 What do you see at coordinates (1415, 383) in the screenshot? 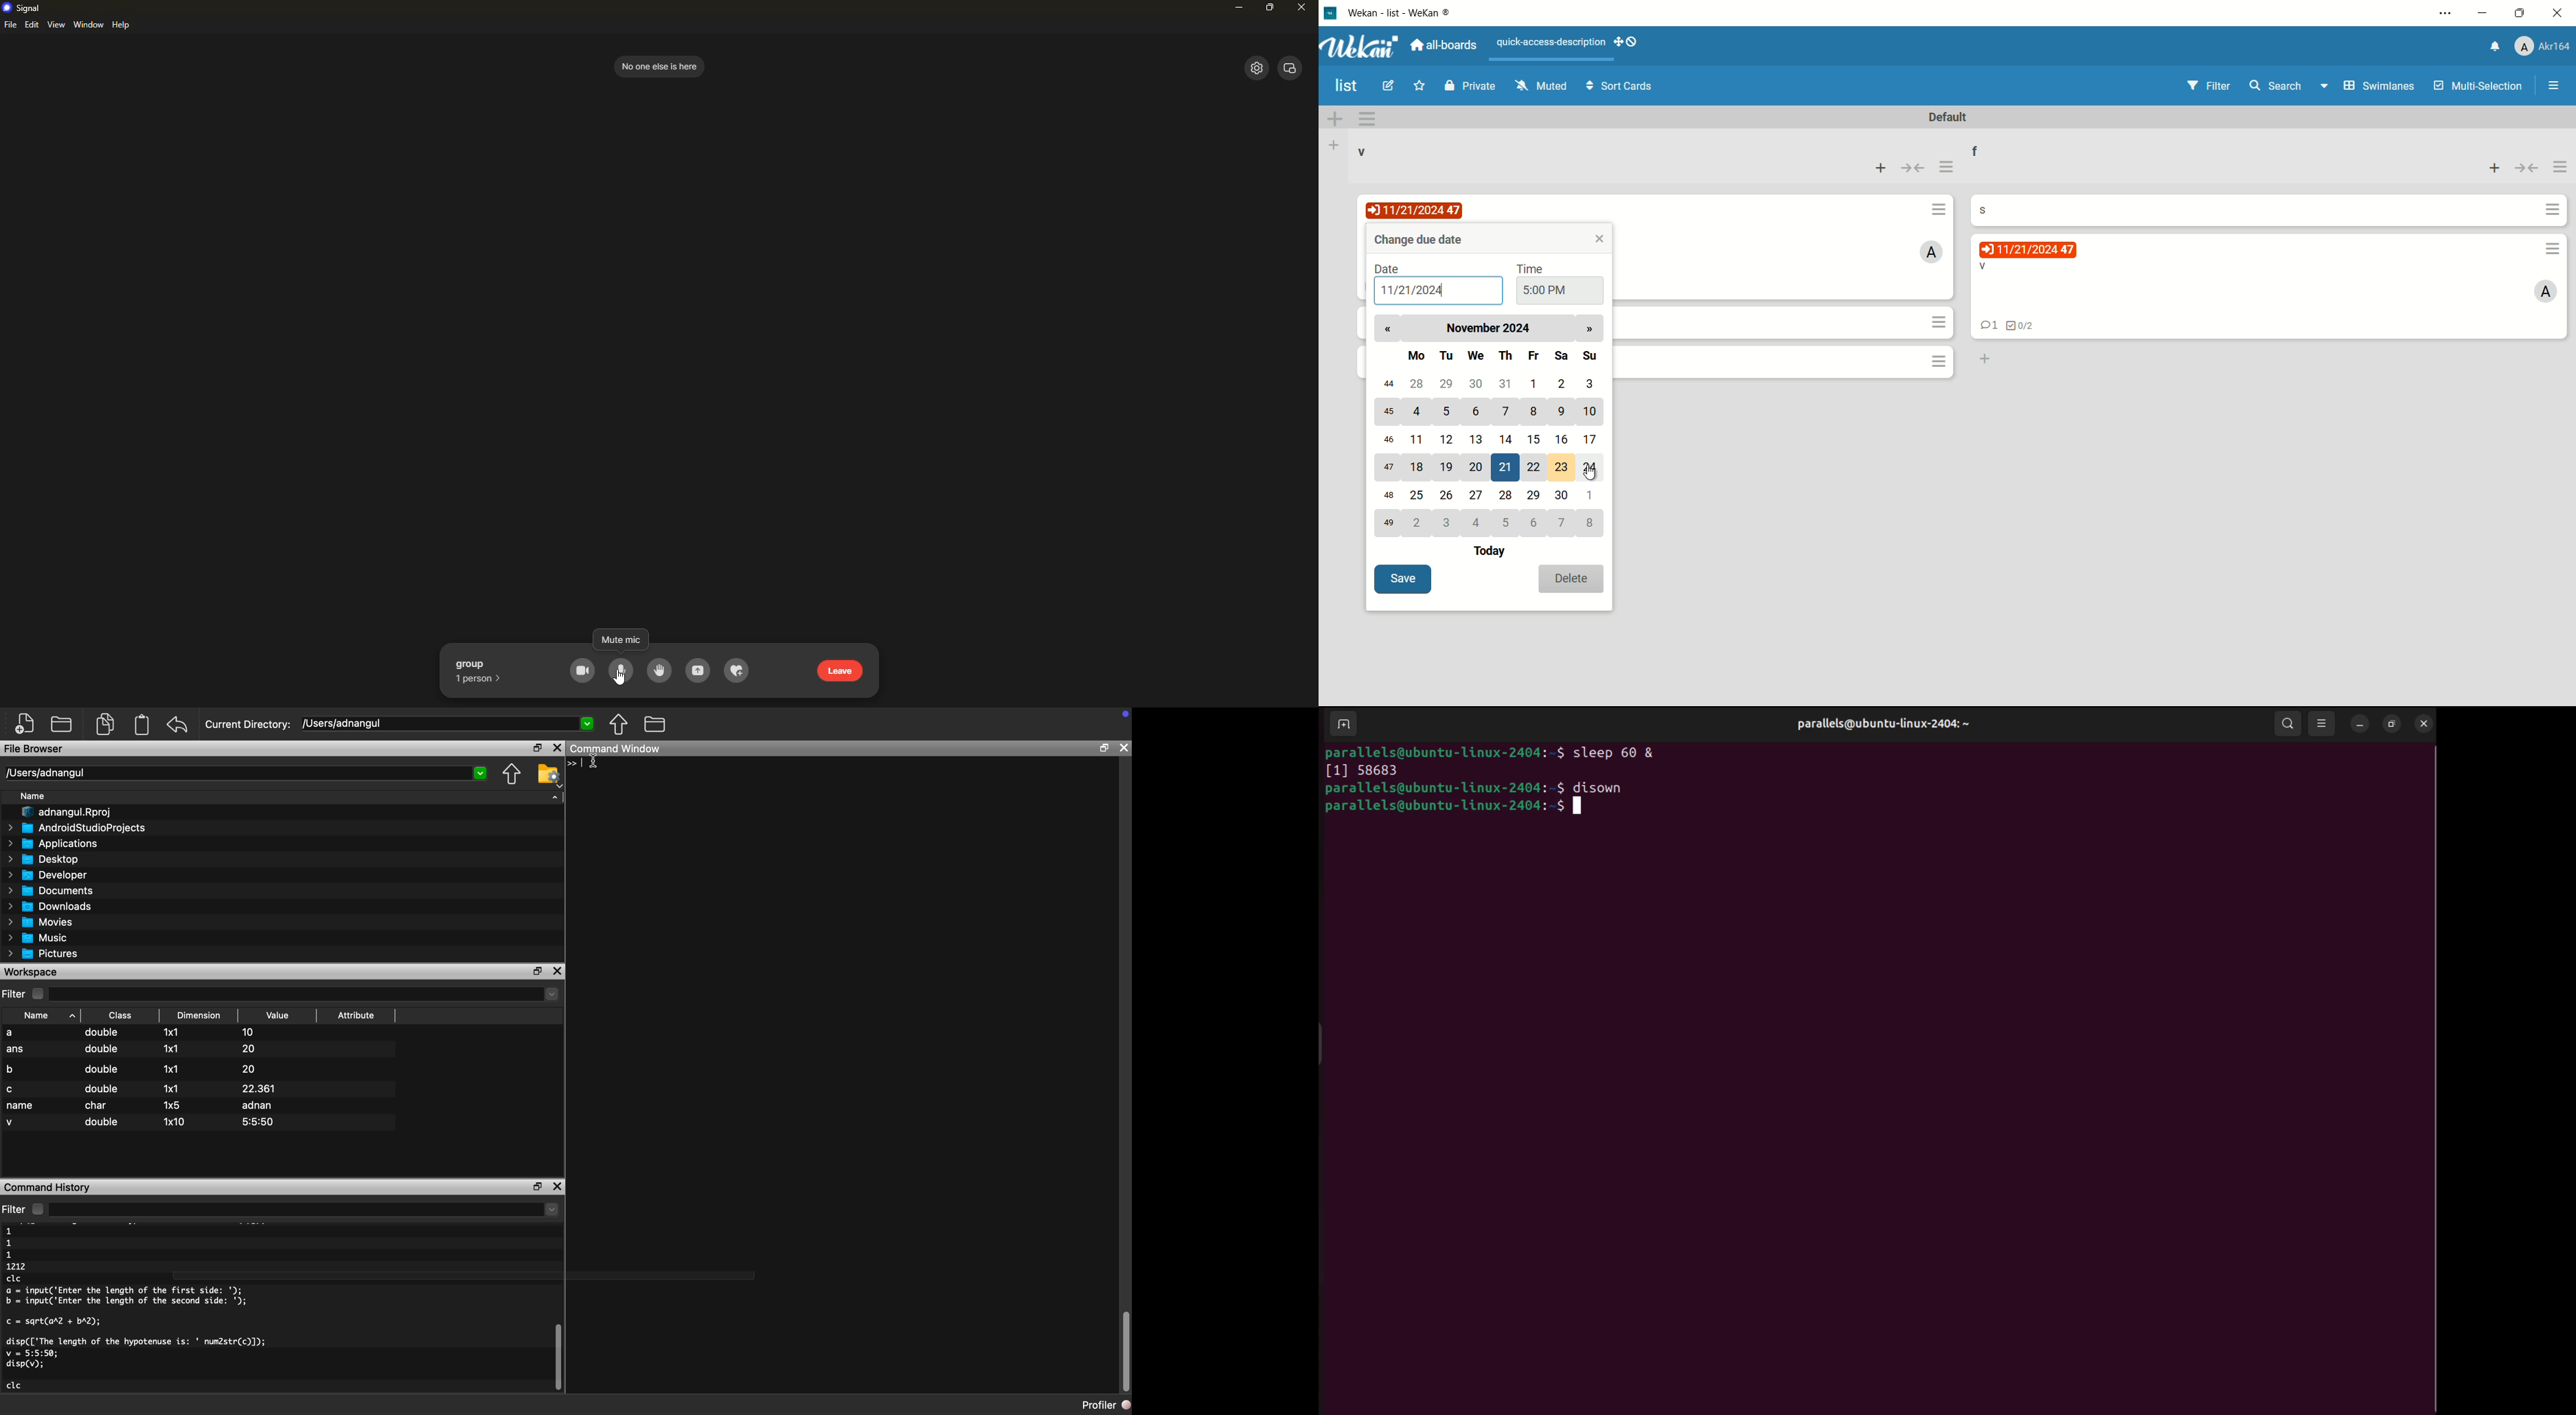
I see `28` at bounding box center [1415, 383].